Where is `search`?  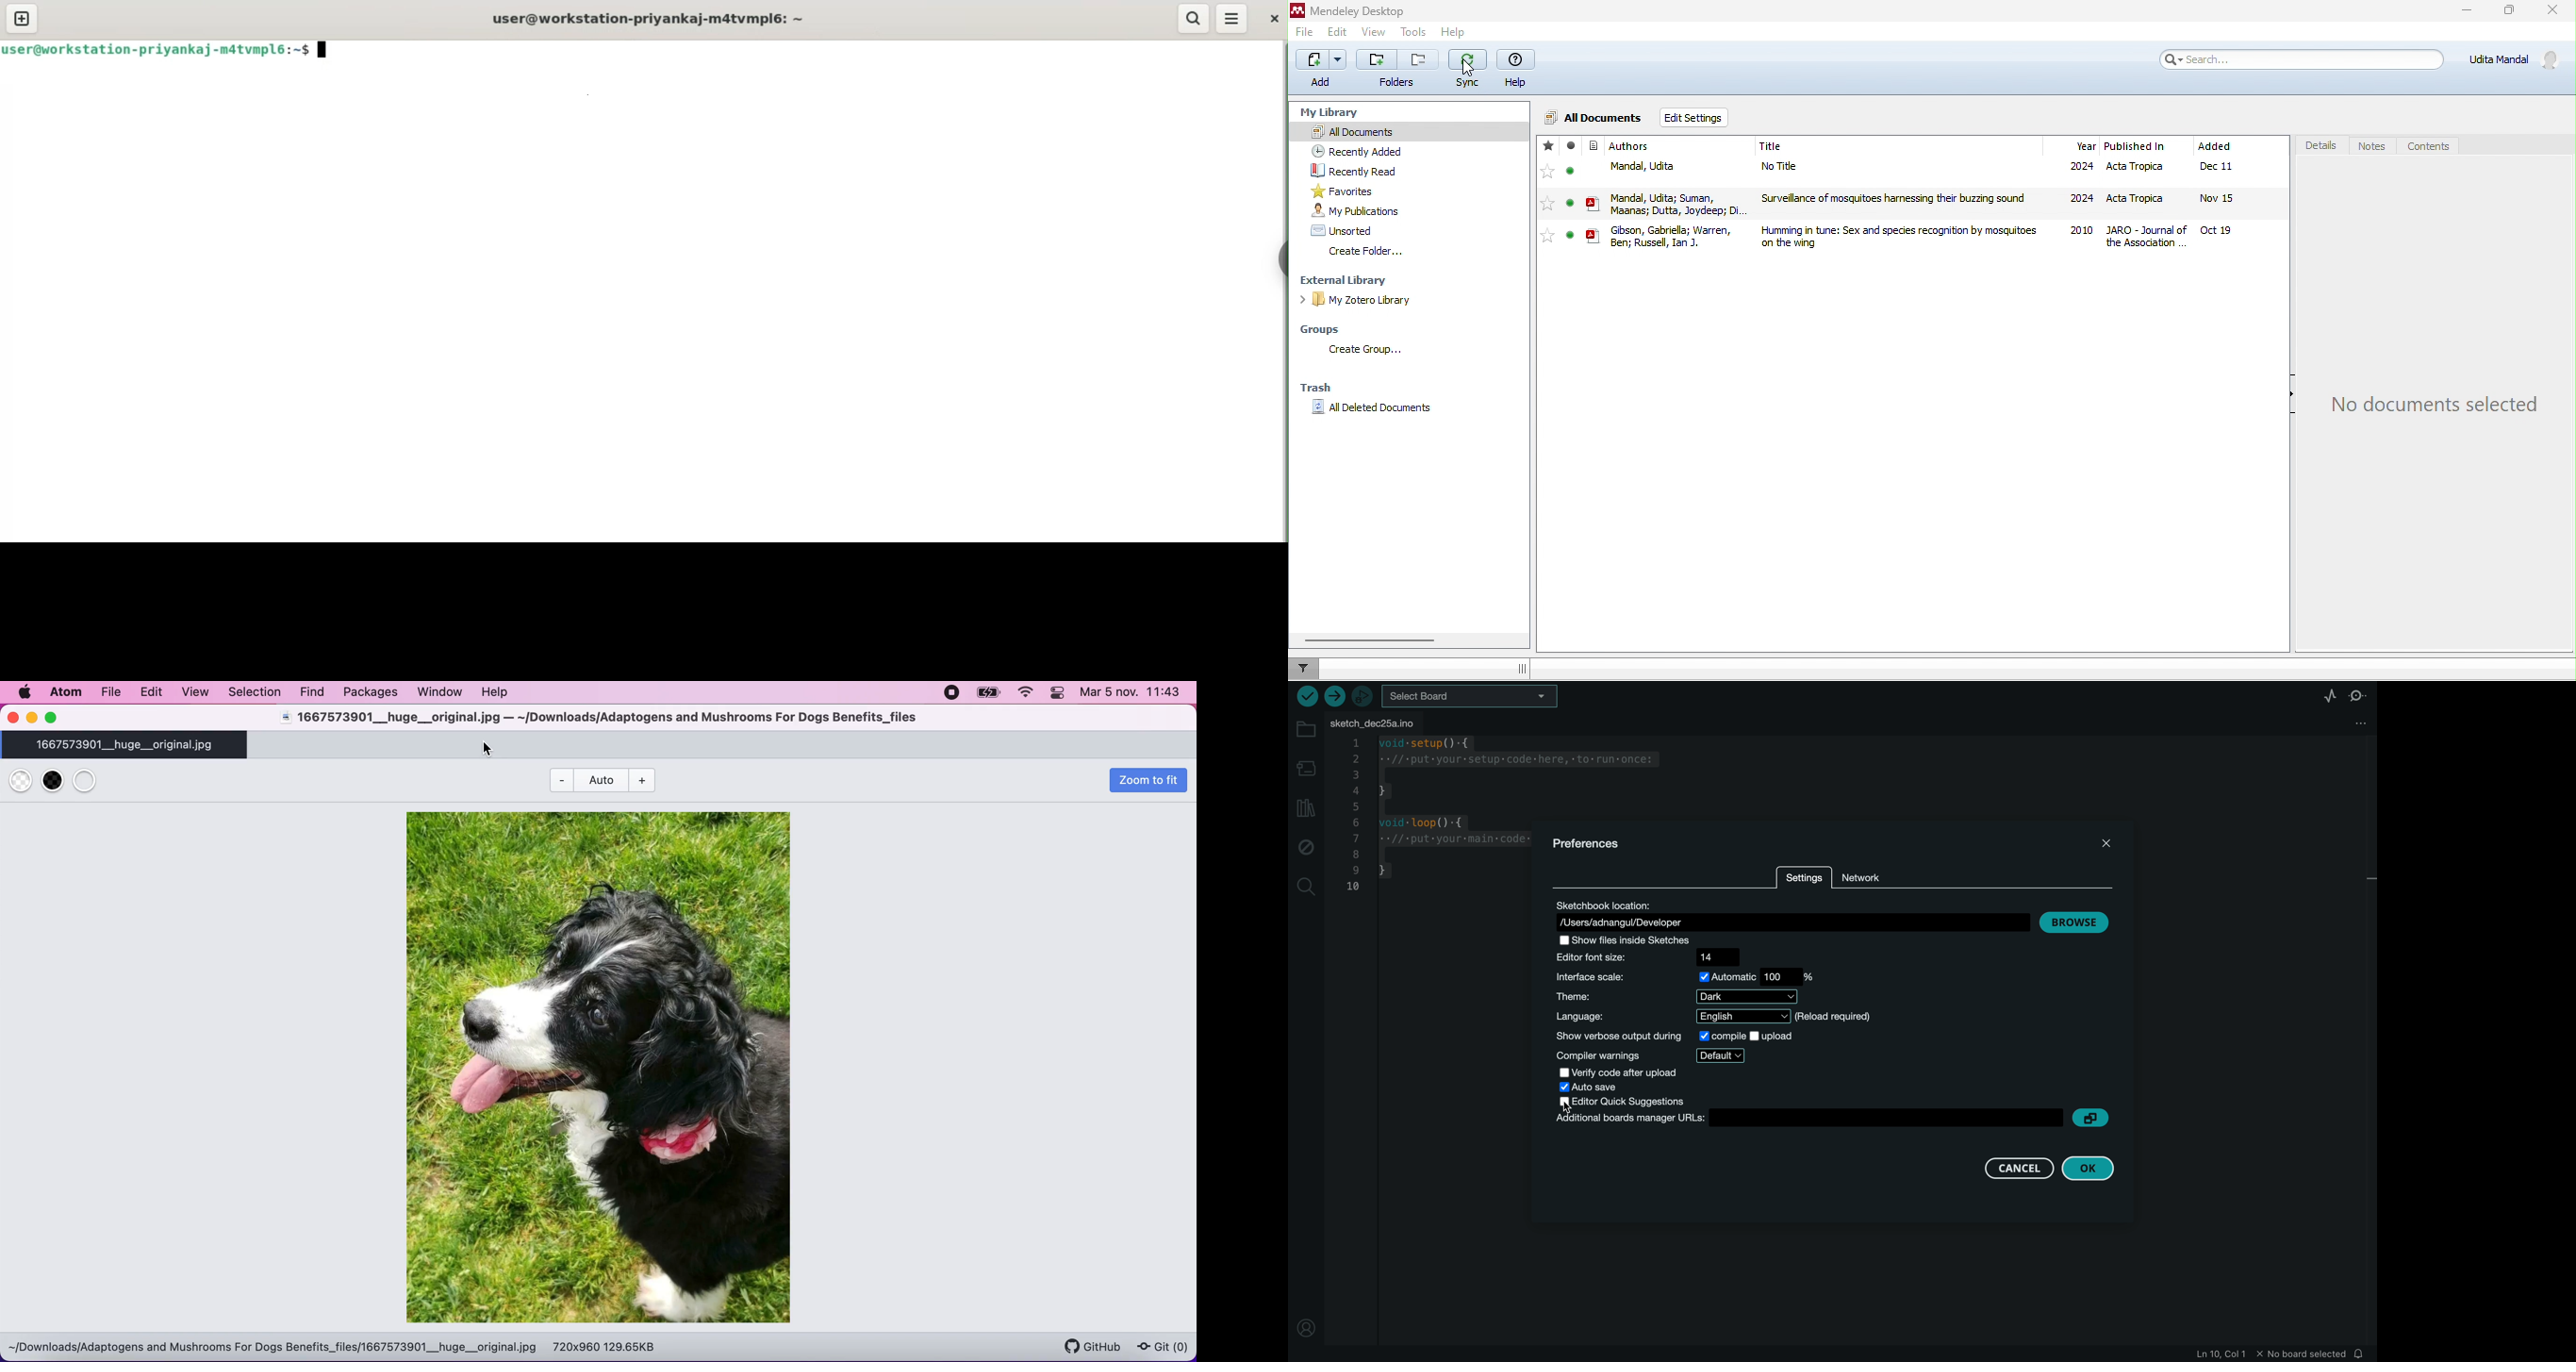
search is located at coordinates (1195, 18).